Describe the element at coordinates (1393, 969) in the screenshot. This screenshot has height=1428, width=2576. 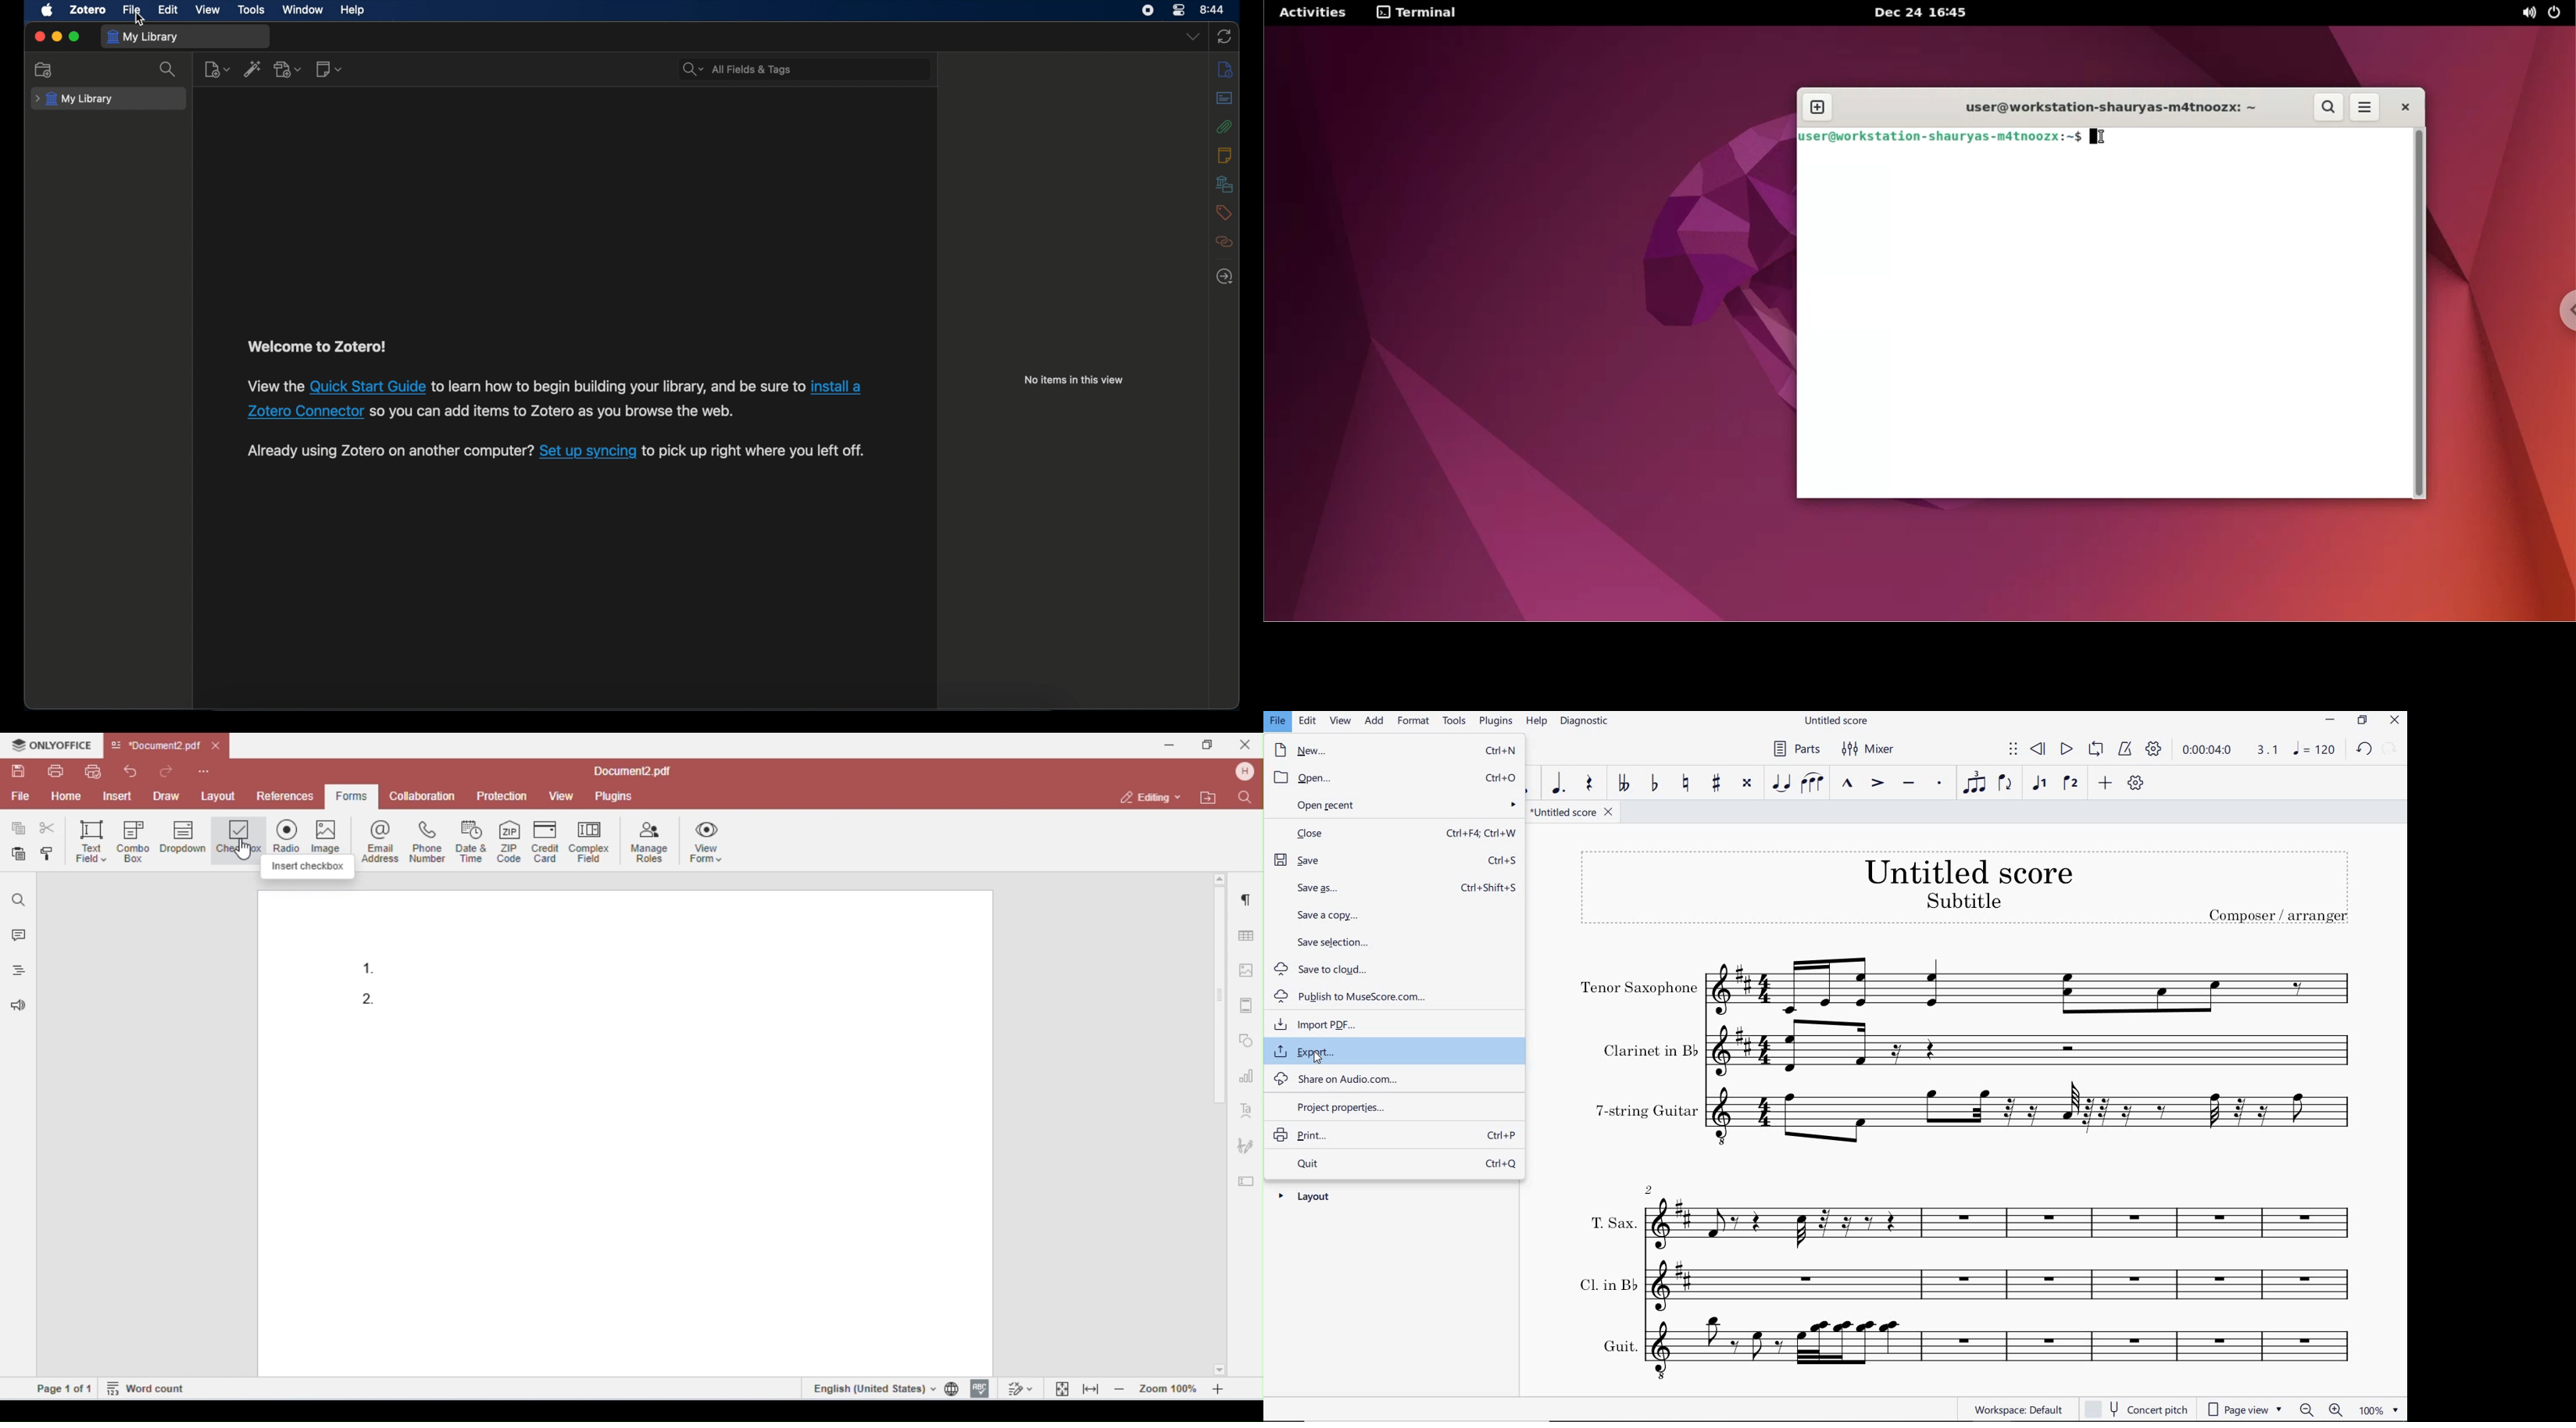
I see `save to cloud` at that location.